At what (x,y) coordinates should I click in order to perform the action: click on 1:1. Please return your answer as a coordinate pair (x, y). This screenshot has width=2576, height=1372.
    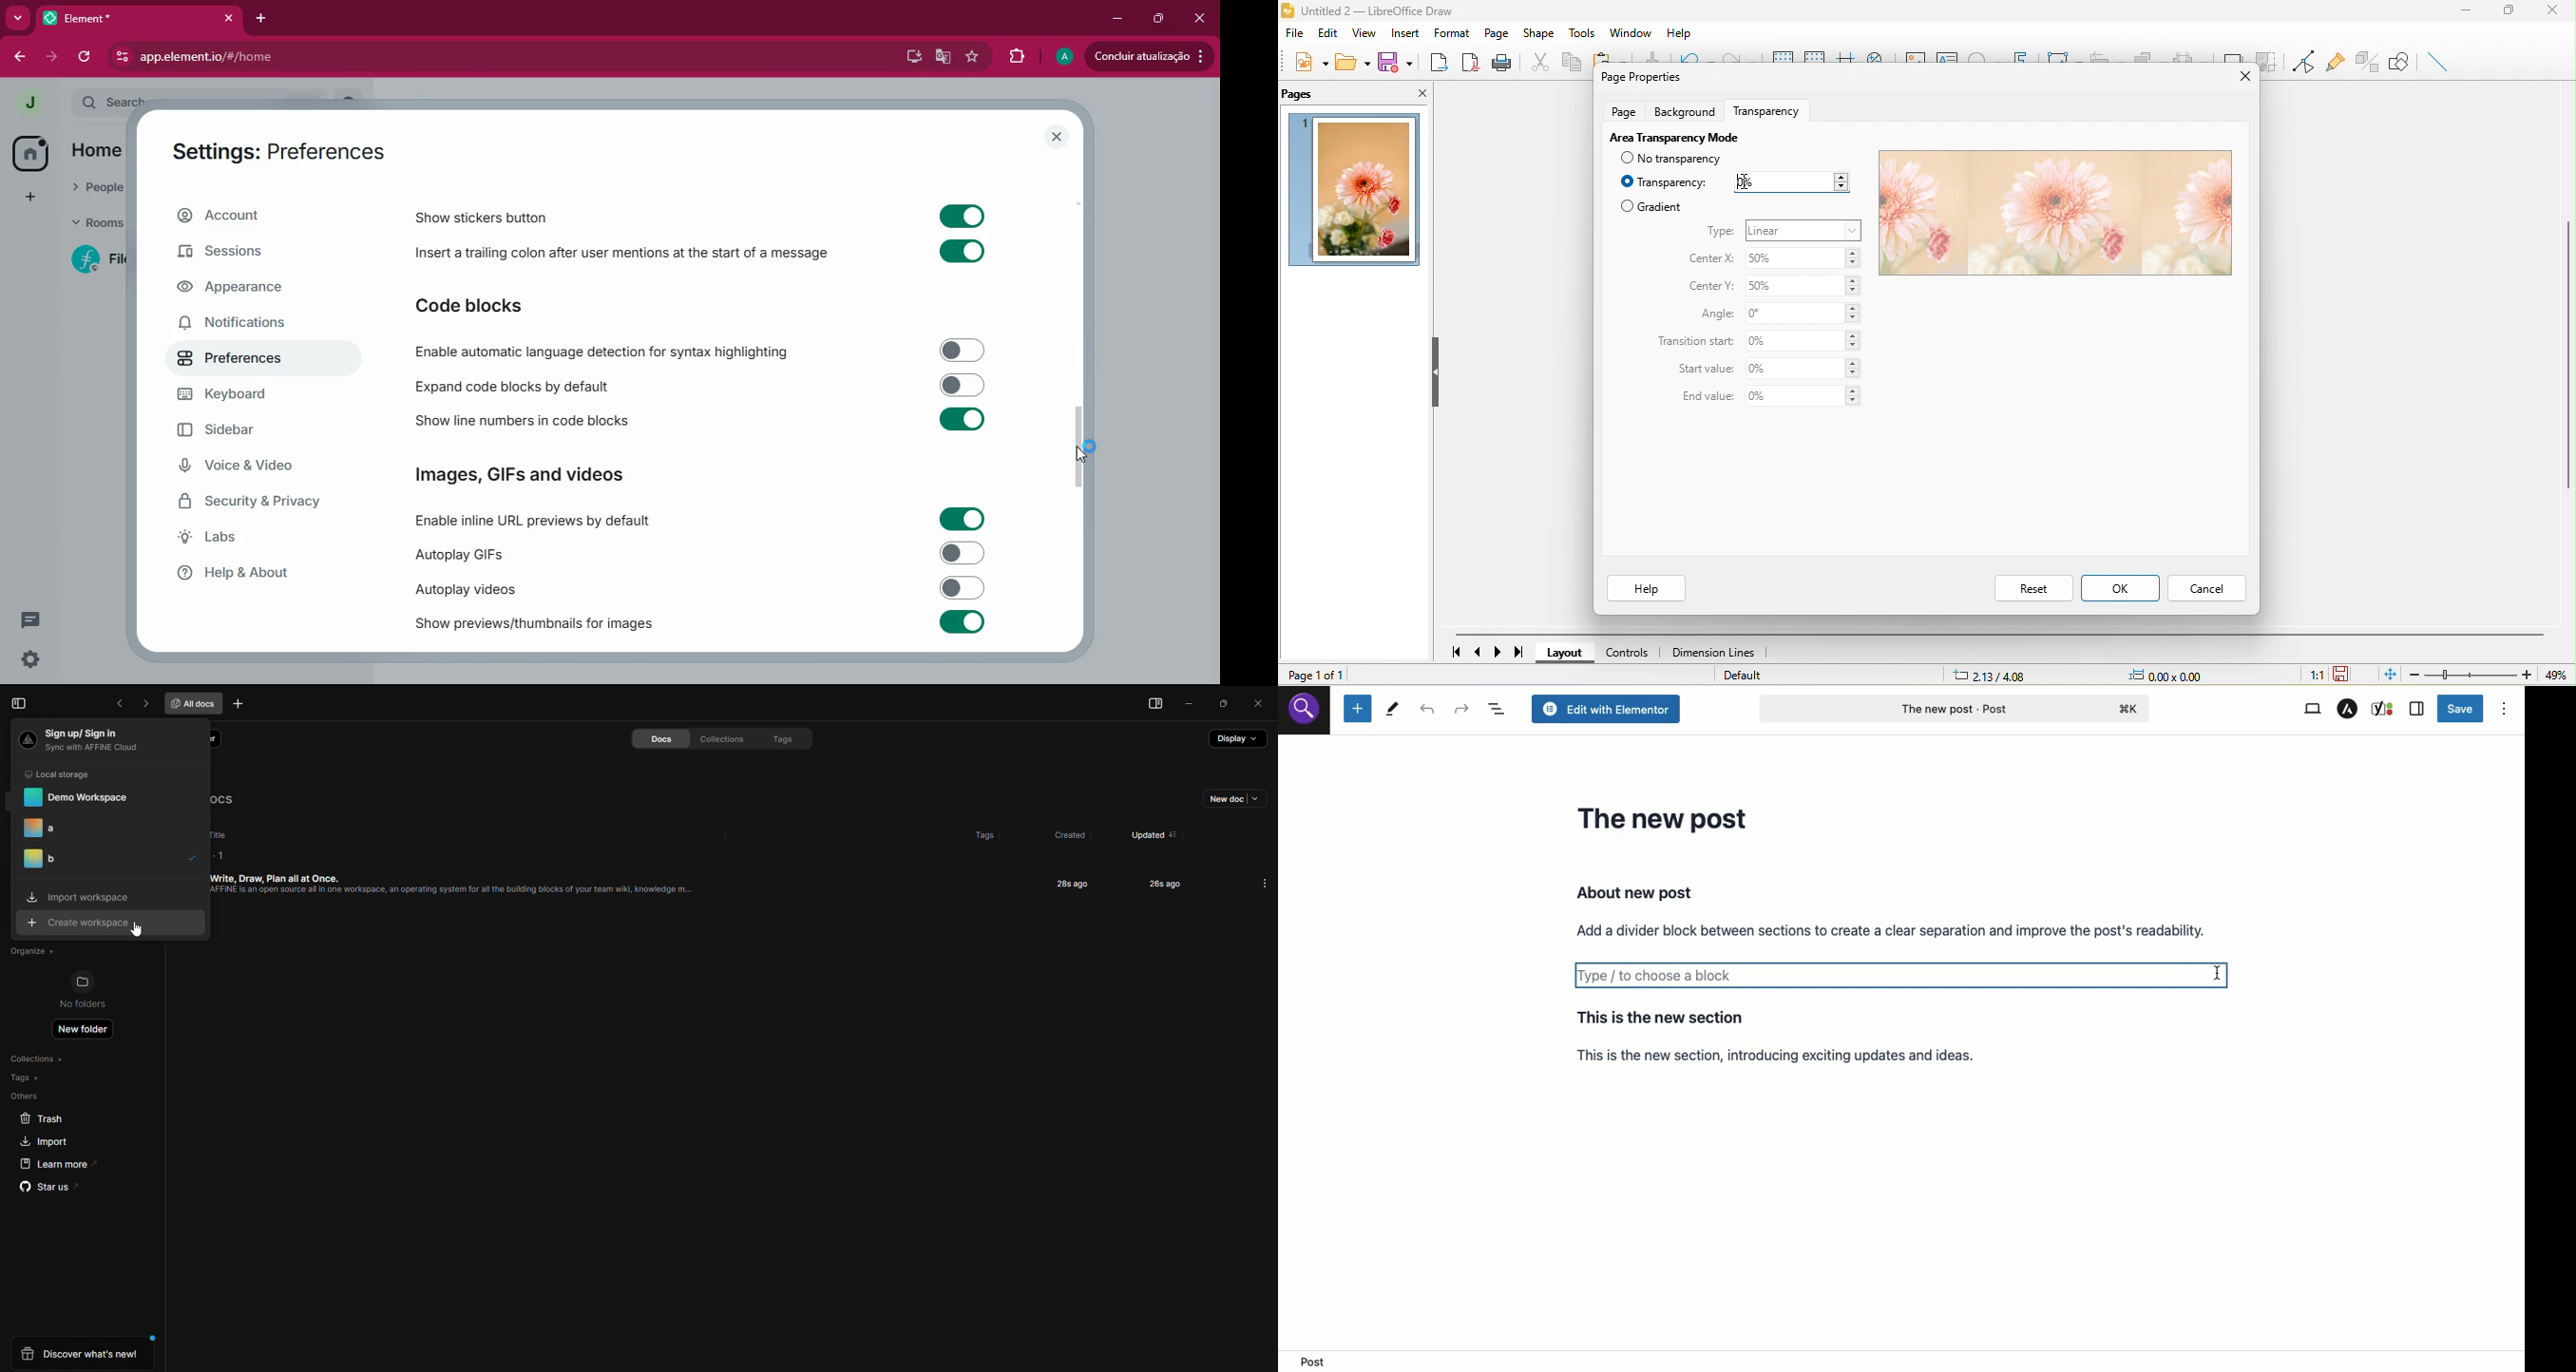
    Looking at the image, I should click on (2316, 676).